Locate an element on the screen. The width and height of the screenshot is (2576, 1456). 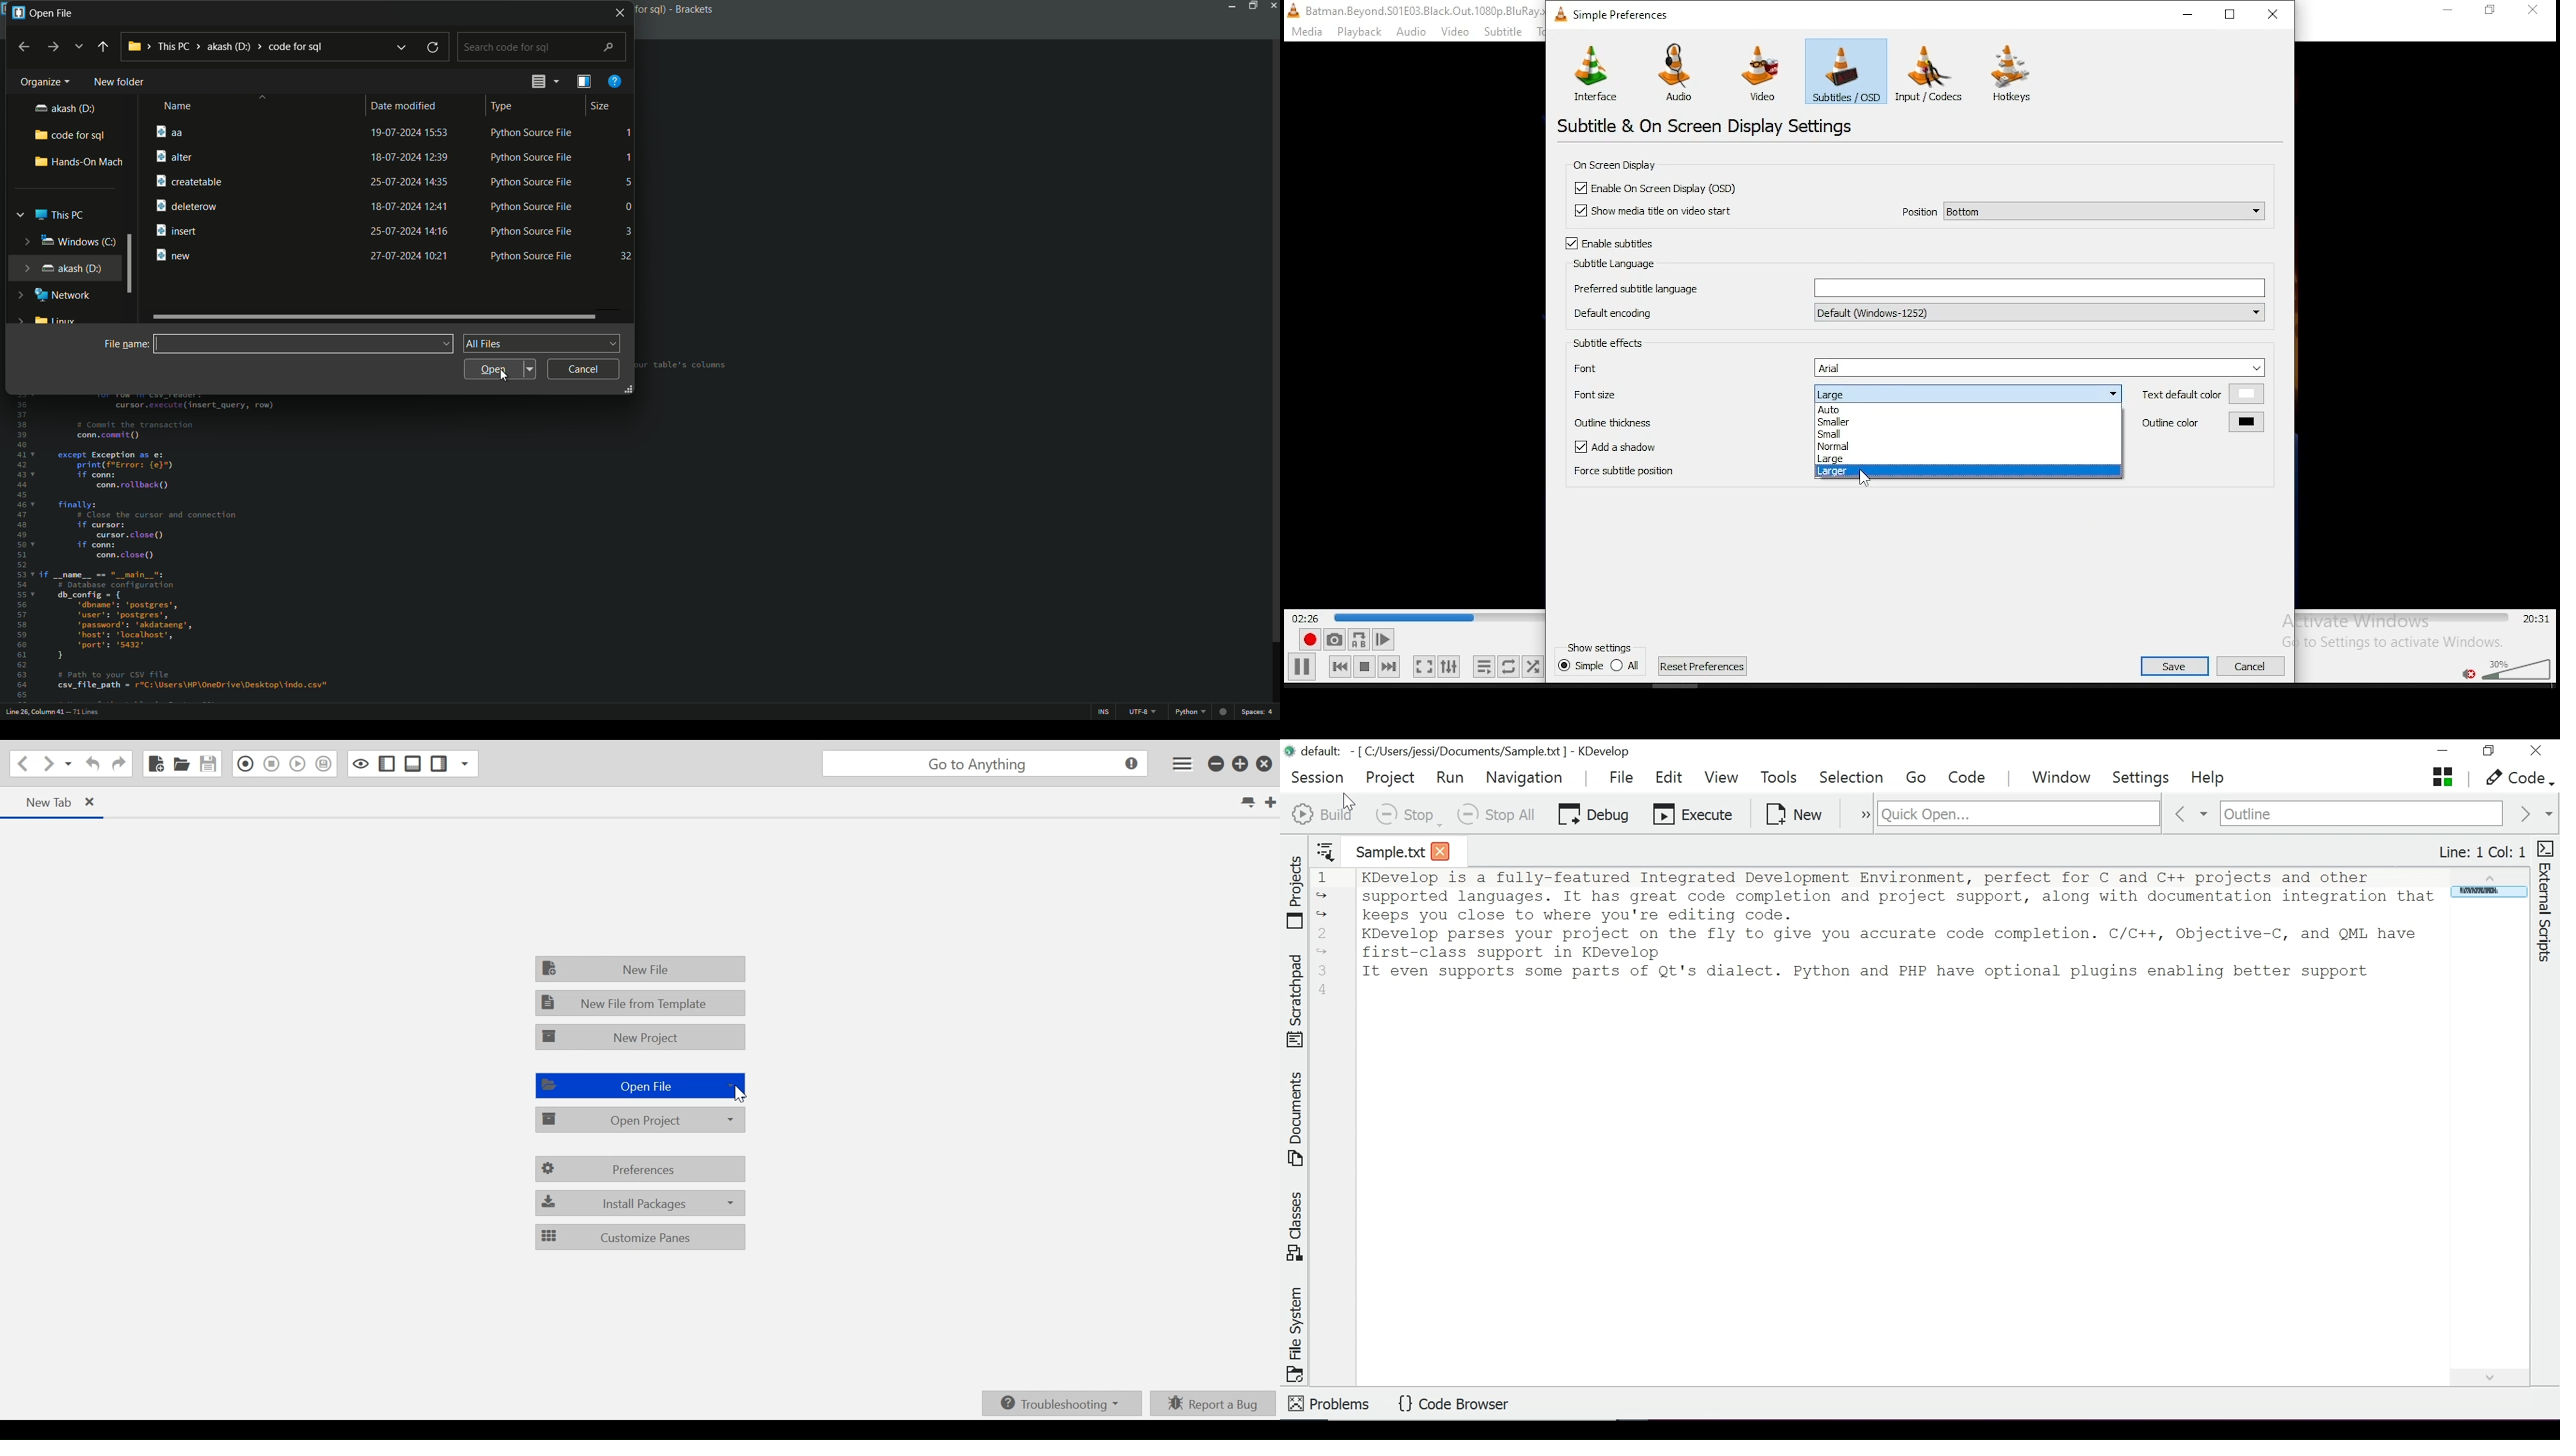
close window is located at coordinates (621, 12).